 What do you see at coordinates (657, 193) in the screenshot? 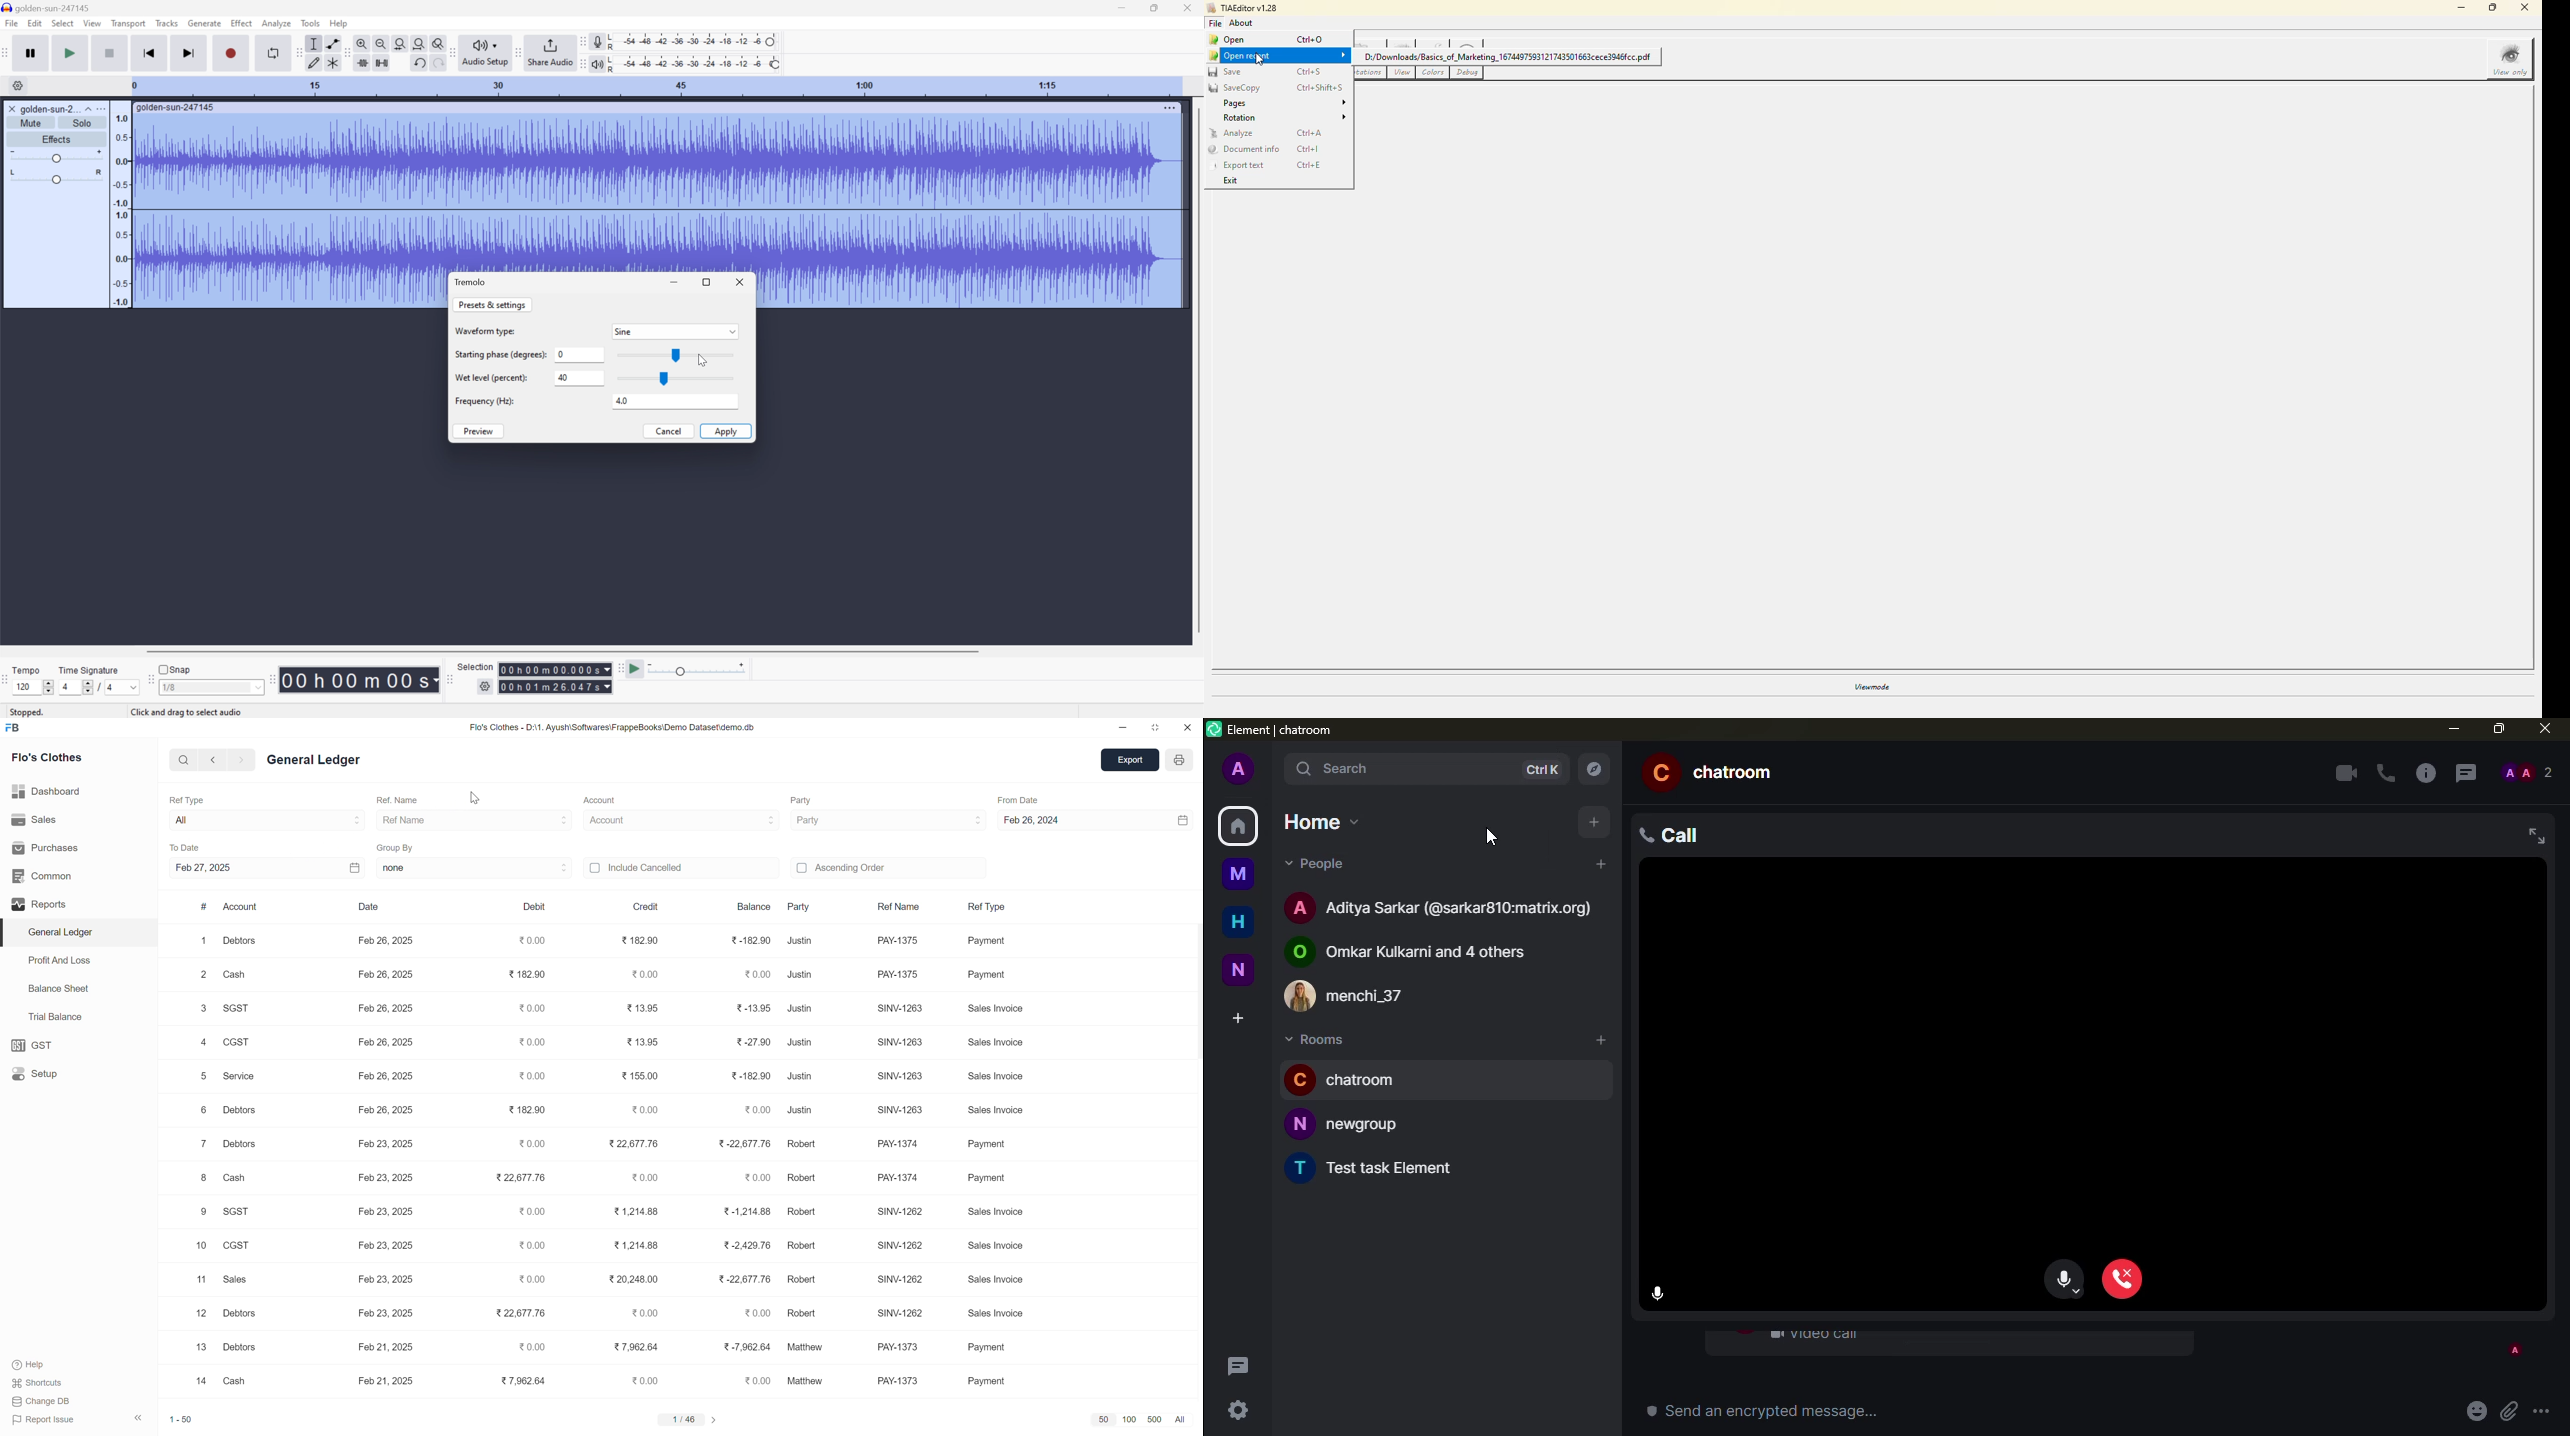
I see `Audio` at bounding box center [657, 193].